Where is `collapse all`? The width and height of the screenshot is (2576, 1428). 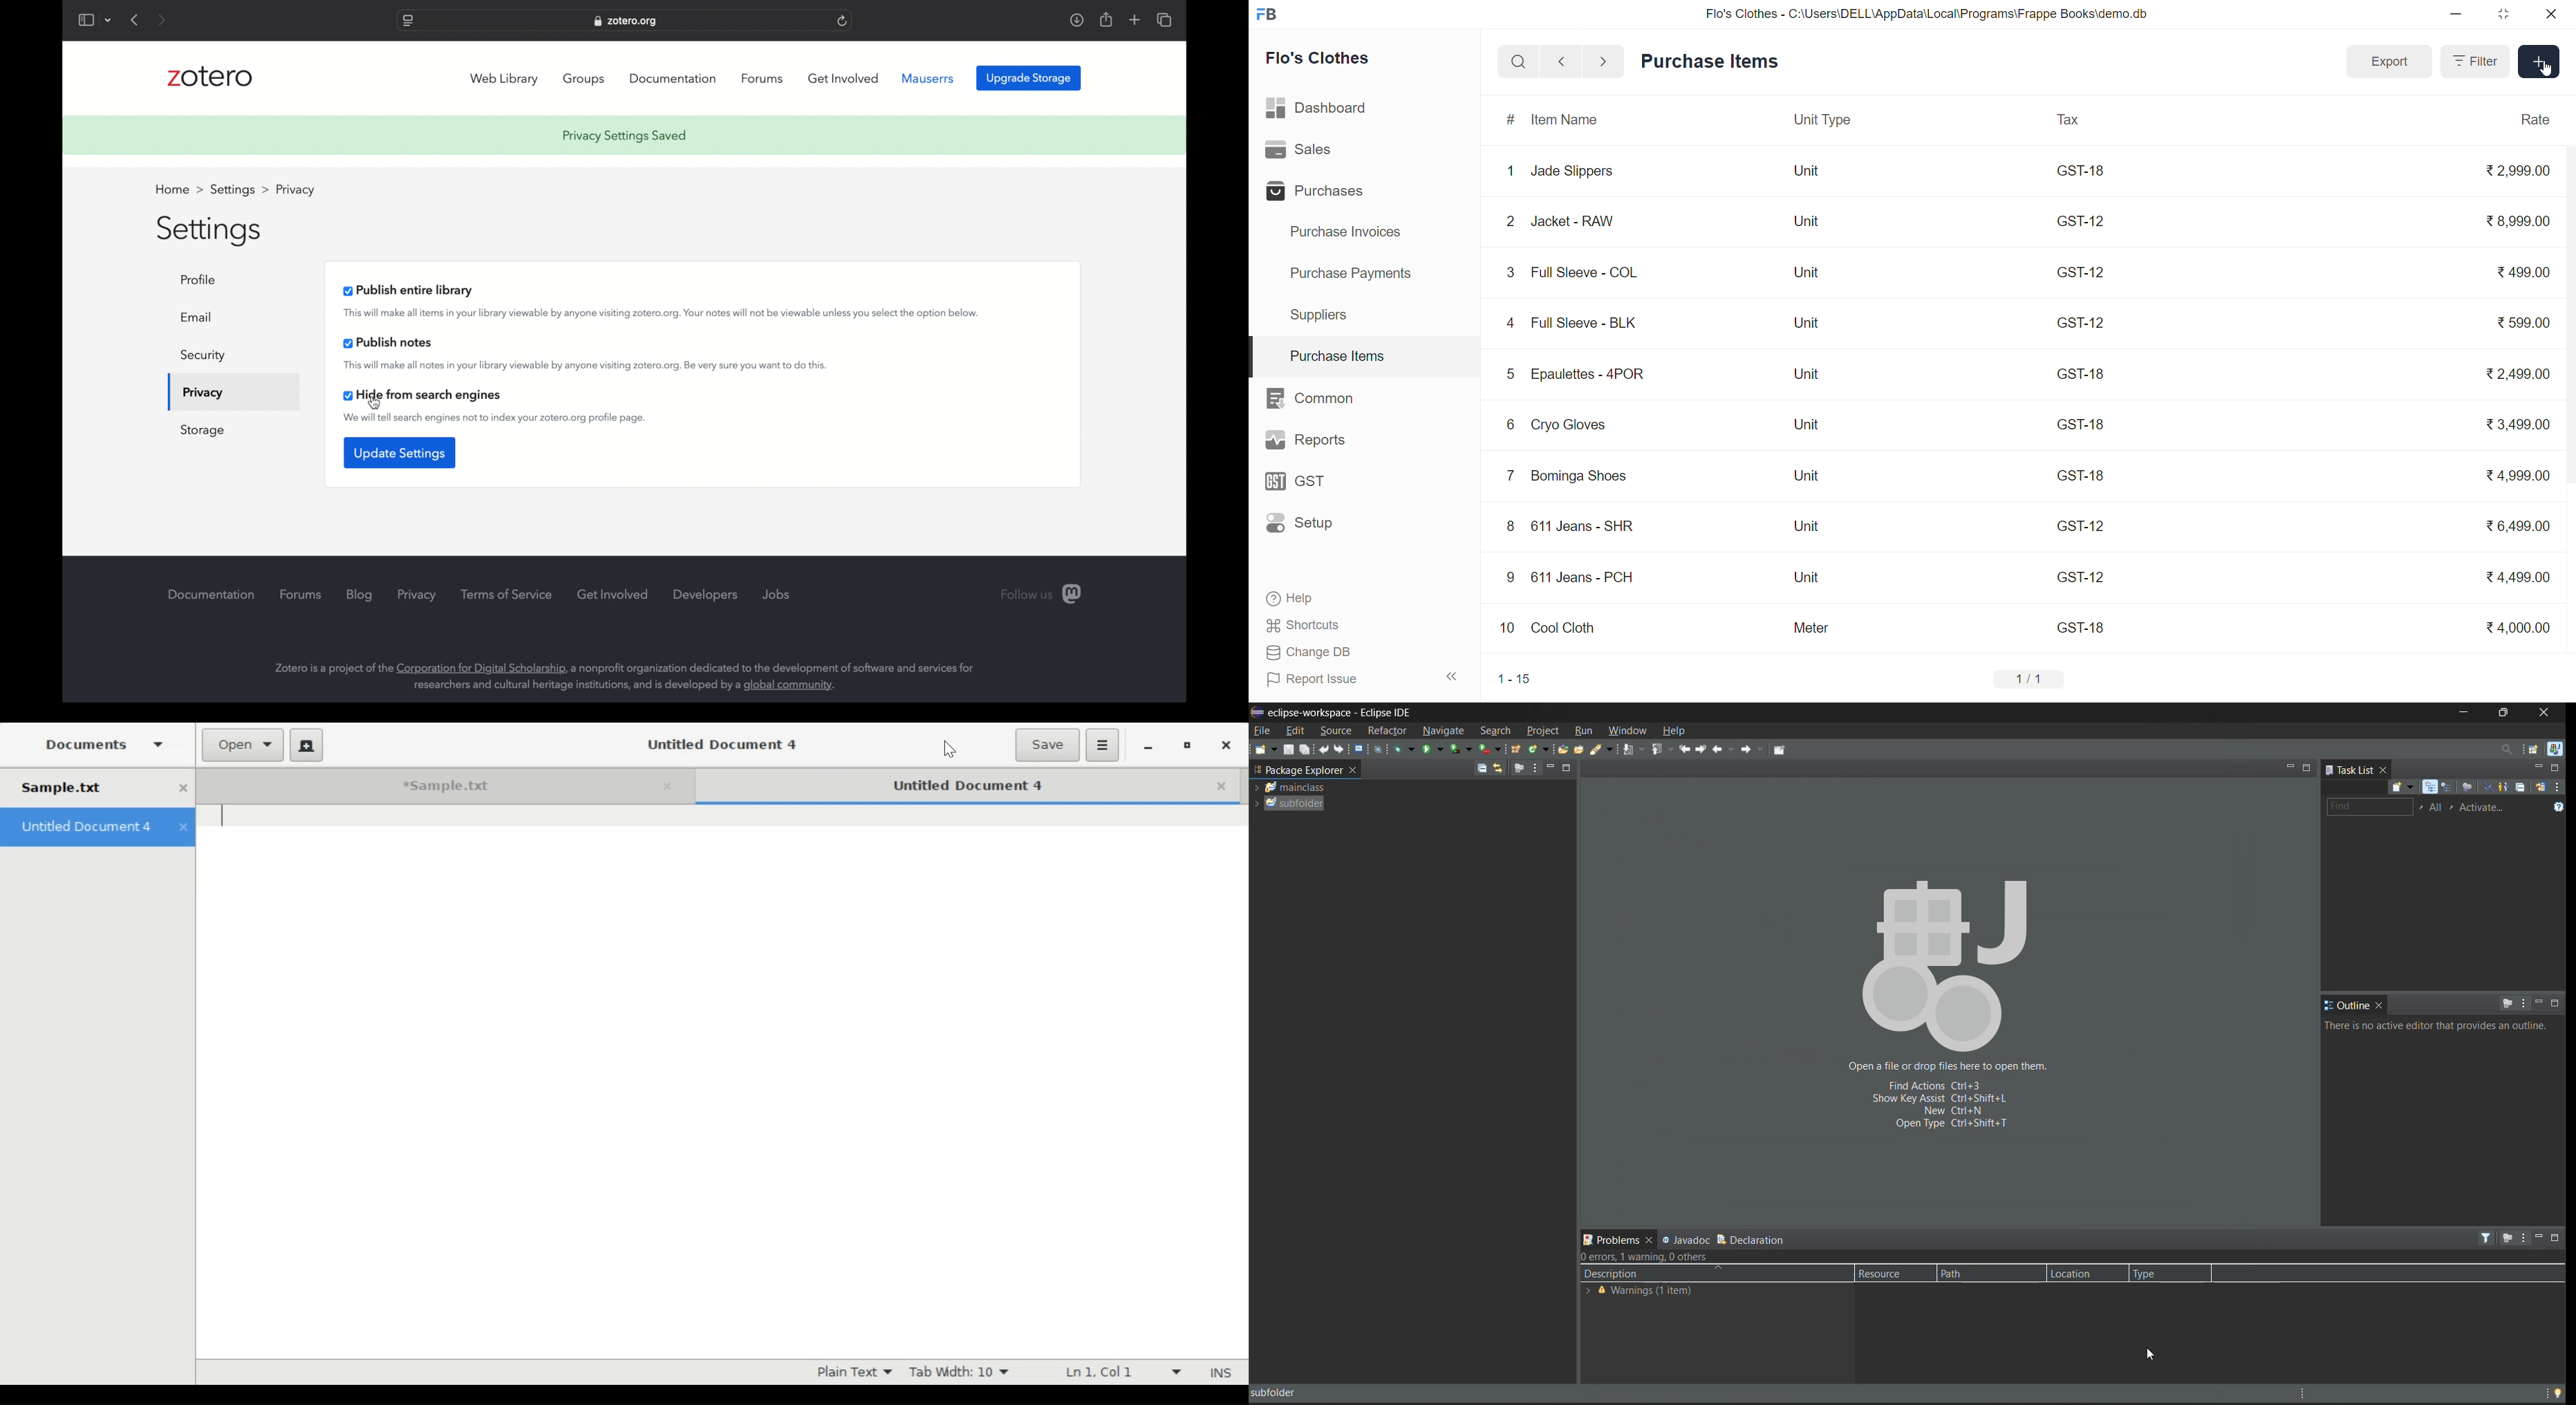 collapse all is located at coordinates (1481, 769).